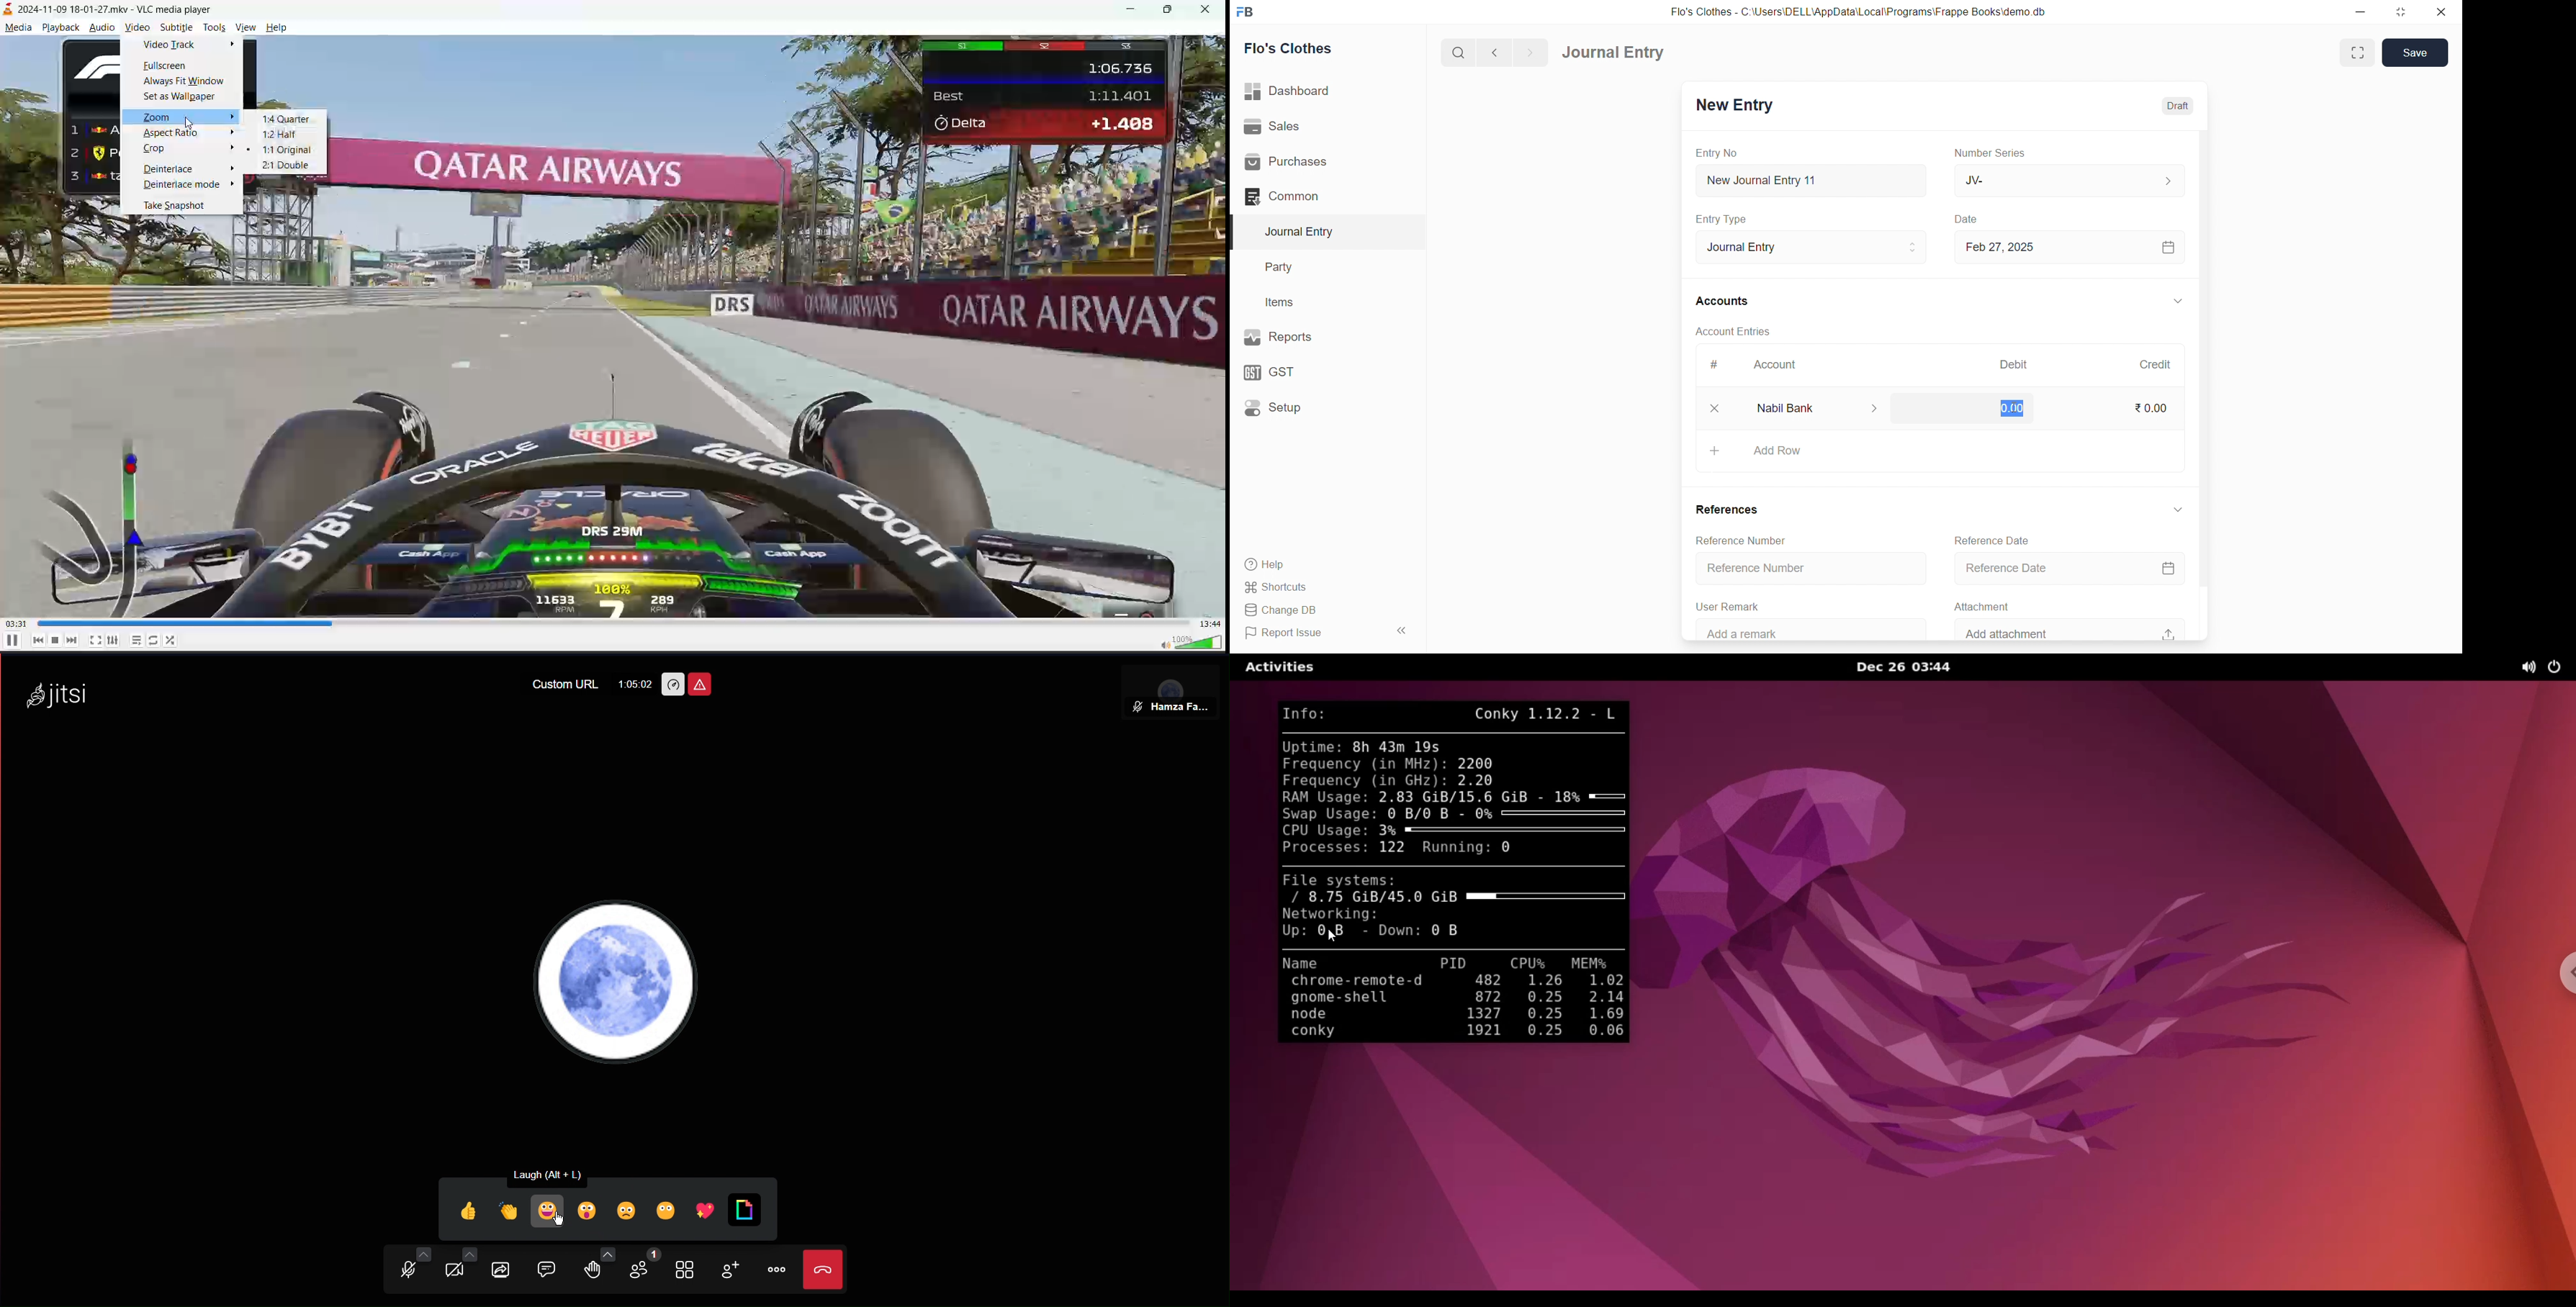  I want to click on 1:1 original, so click(287, 150).